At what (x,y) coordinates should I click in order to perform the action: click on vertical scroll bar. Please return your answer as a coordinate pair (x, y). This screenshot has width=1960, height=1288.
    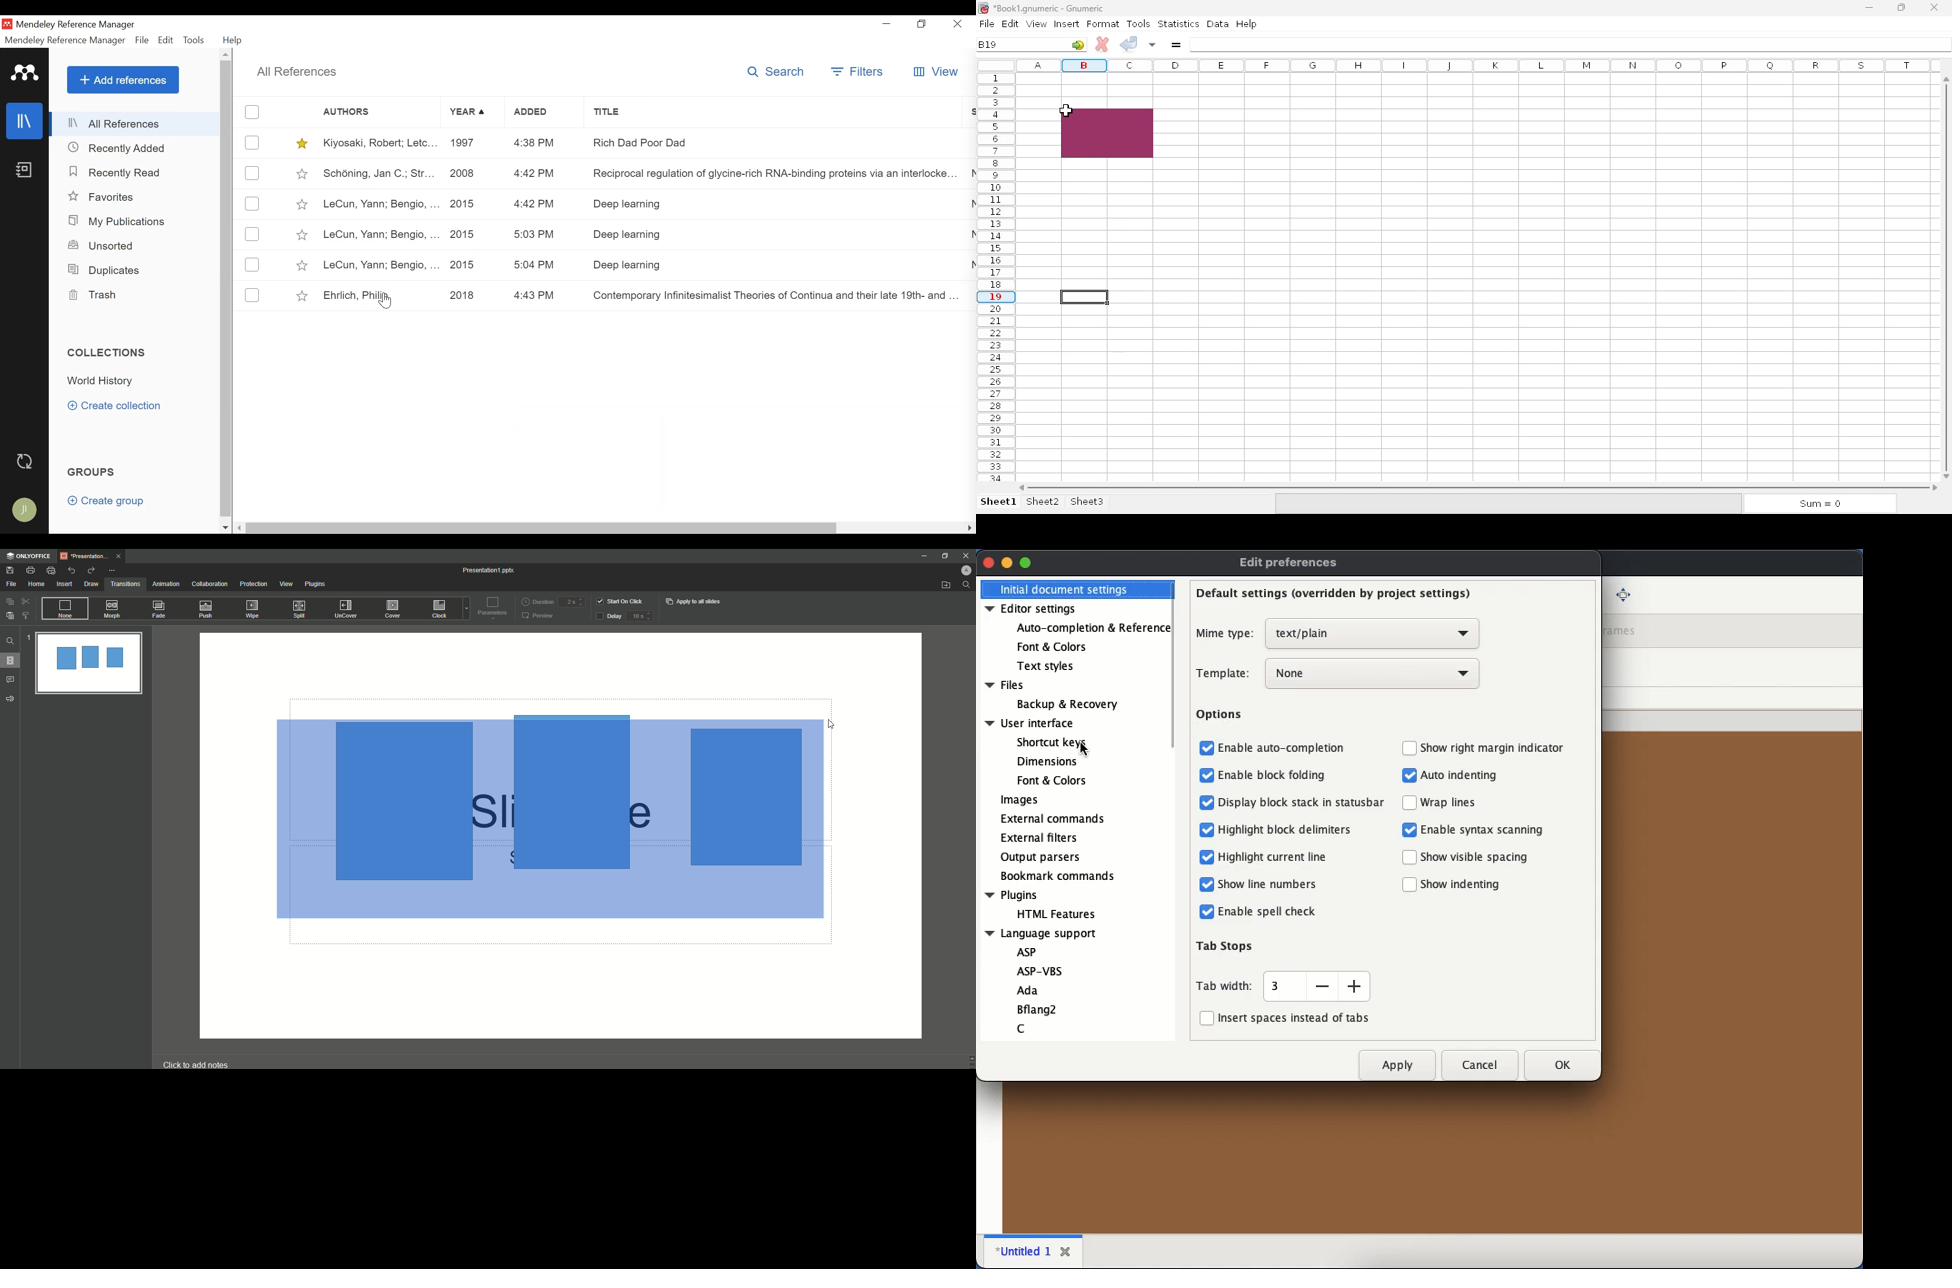
    Looking at the image, I should click on (225, 289).